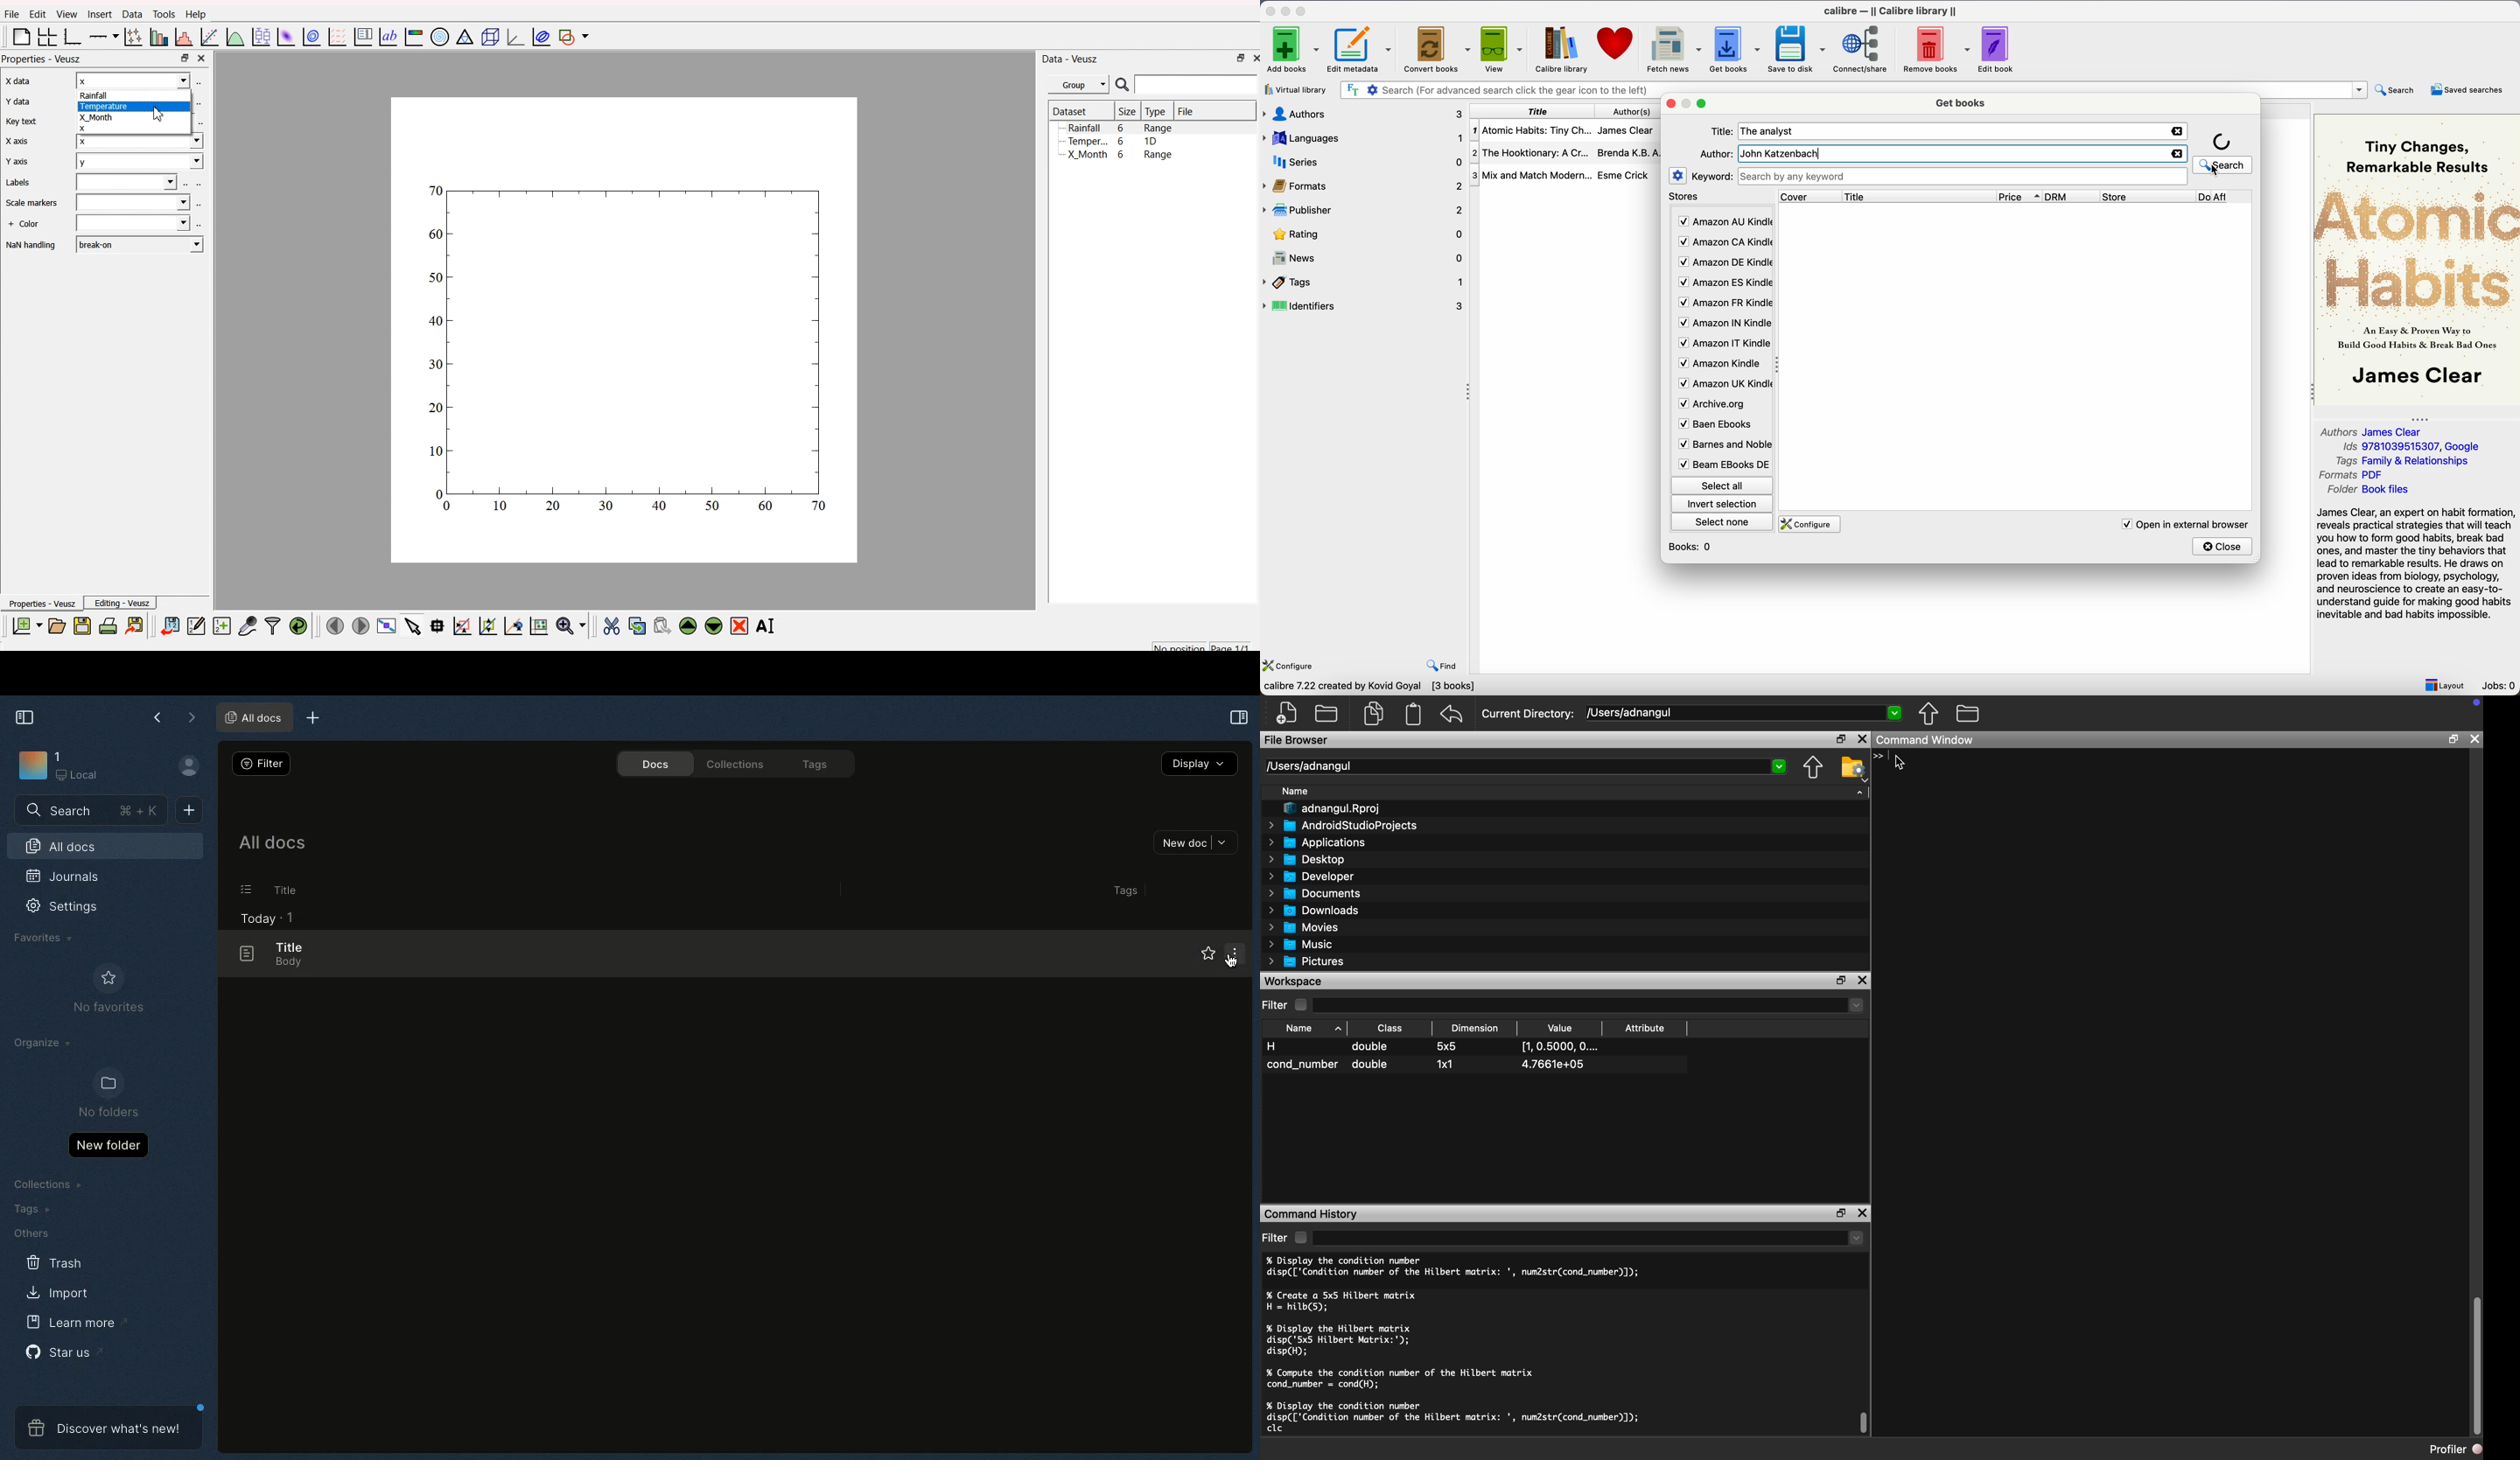 The image size is (2520, 1484). What do you see at coordinates (60, 1292) in the screenshot?
I see `Import` at bounding box center [60, 1292].